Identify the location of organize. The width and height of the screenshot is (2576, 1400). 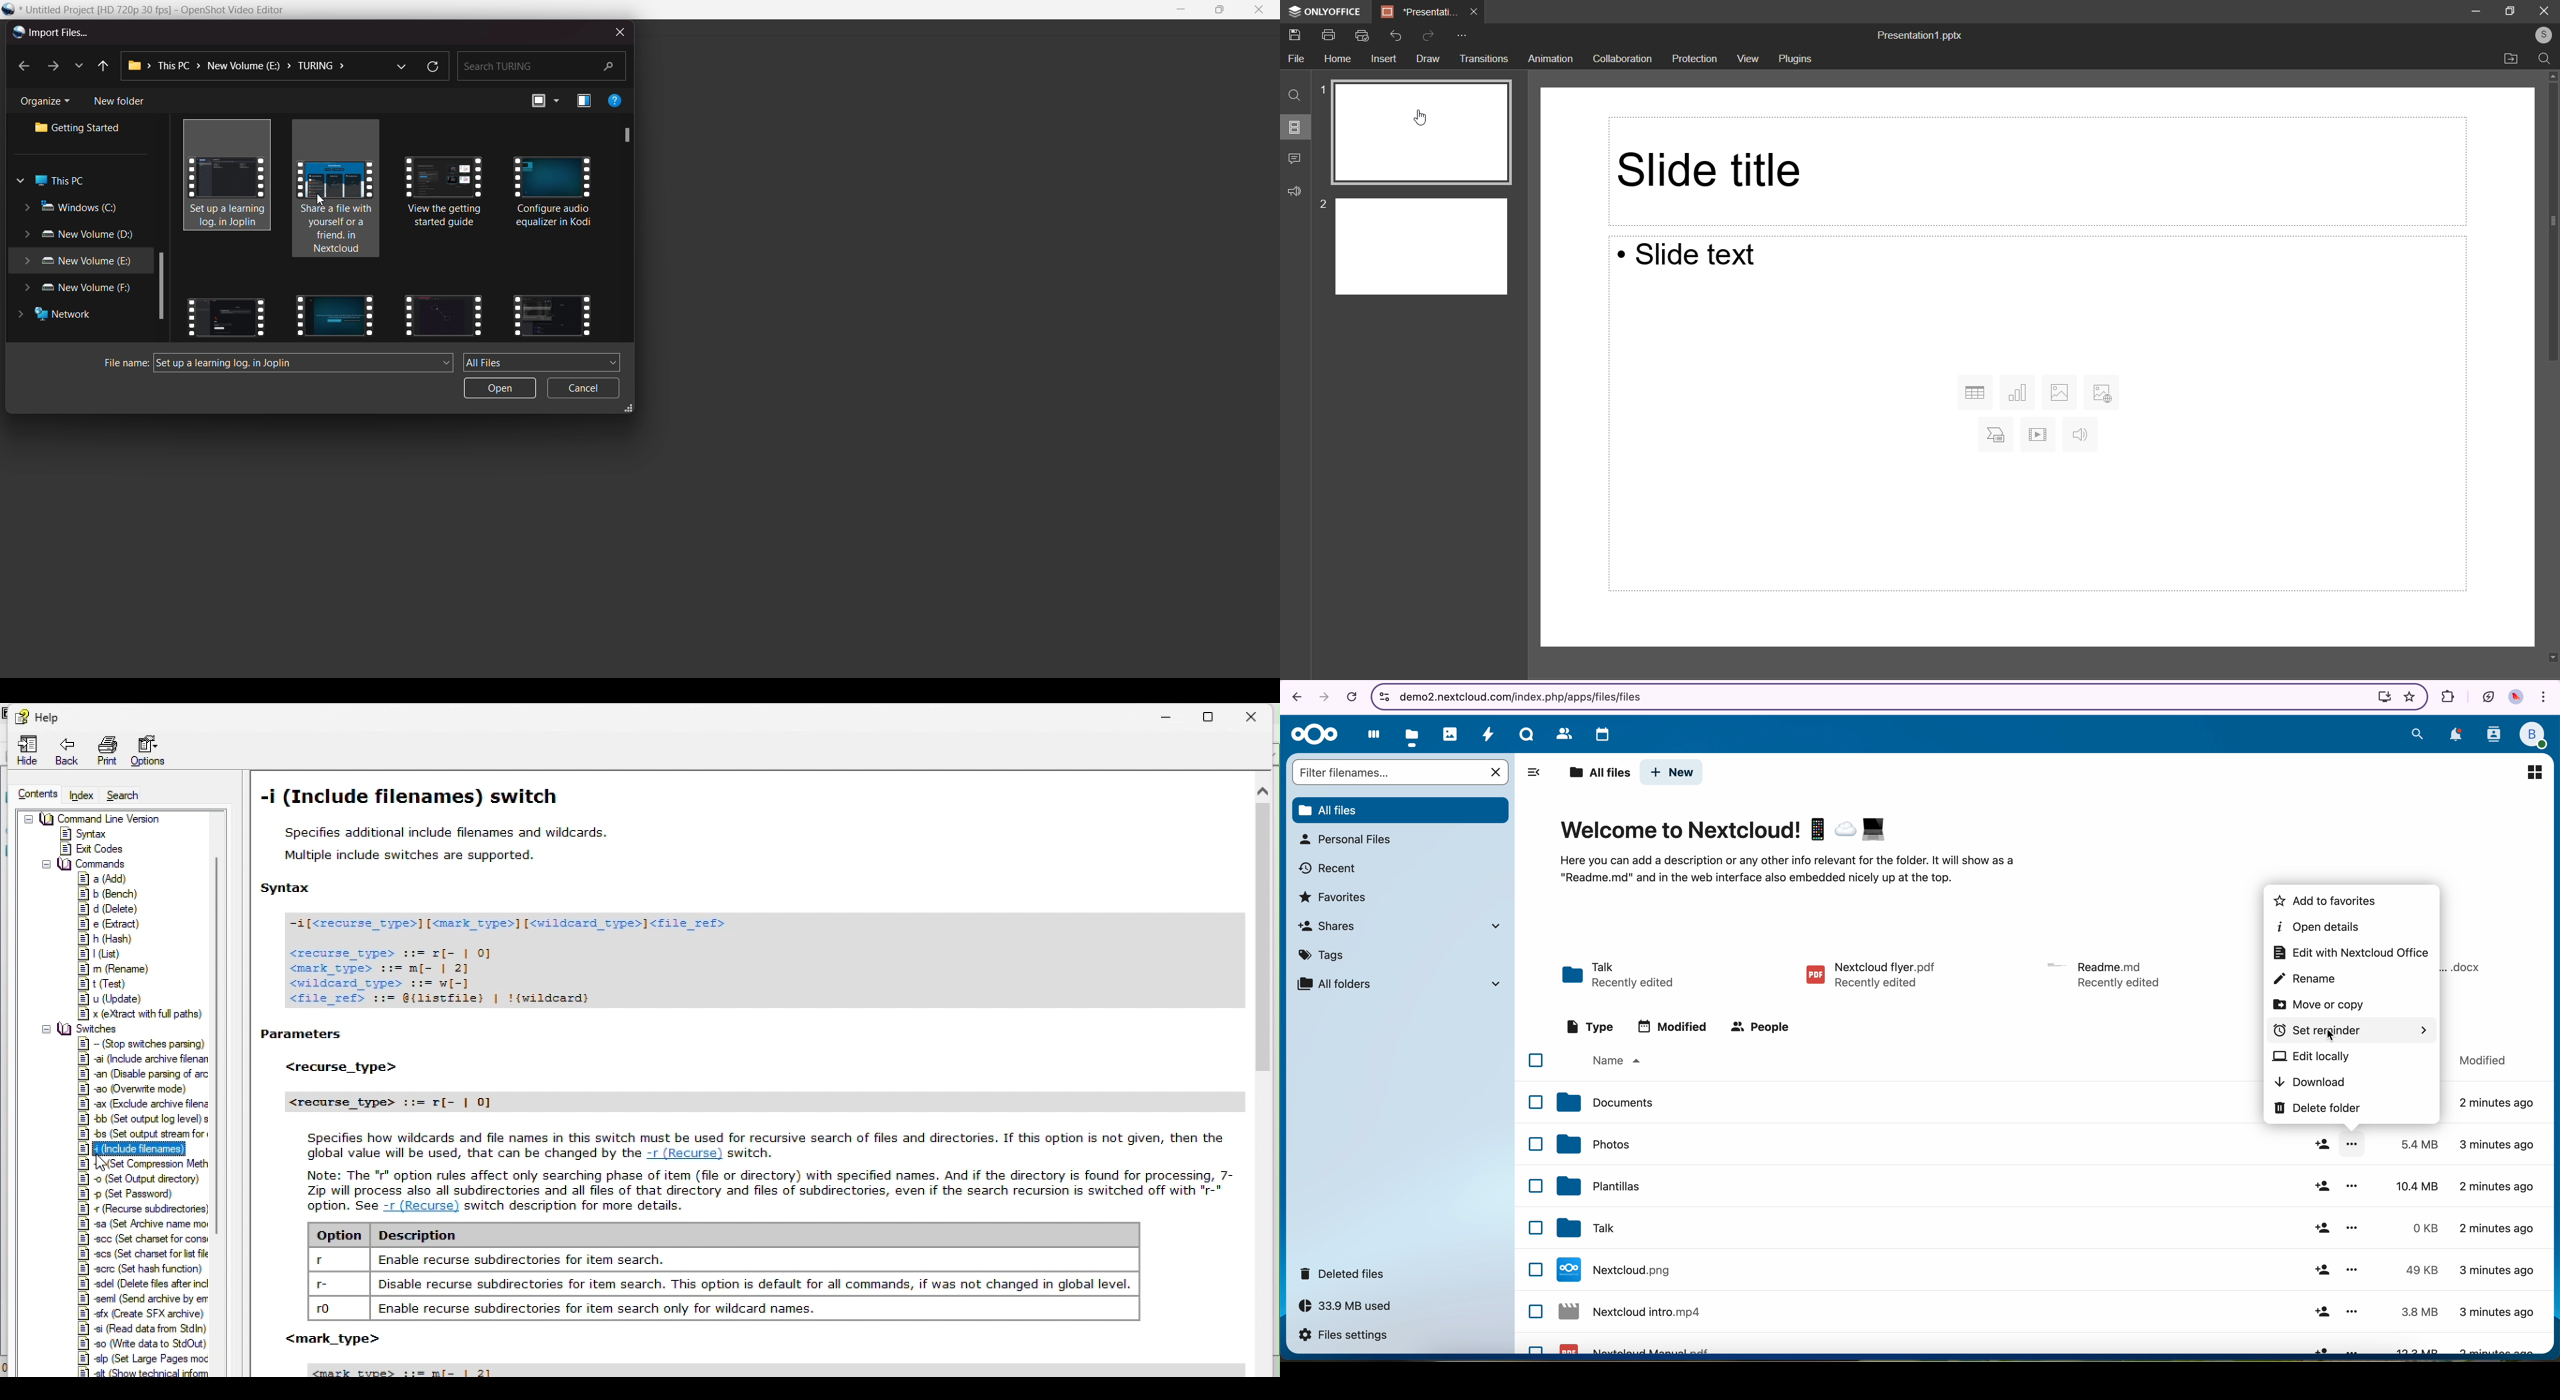
(49, 102).